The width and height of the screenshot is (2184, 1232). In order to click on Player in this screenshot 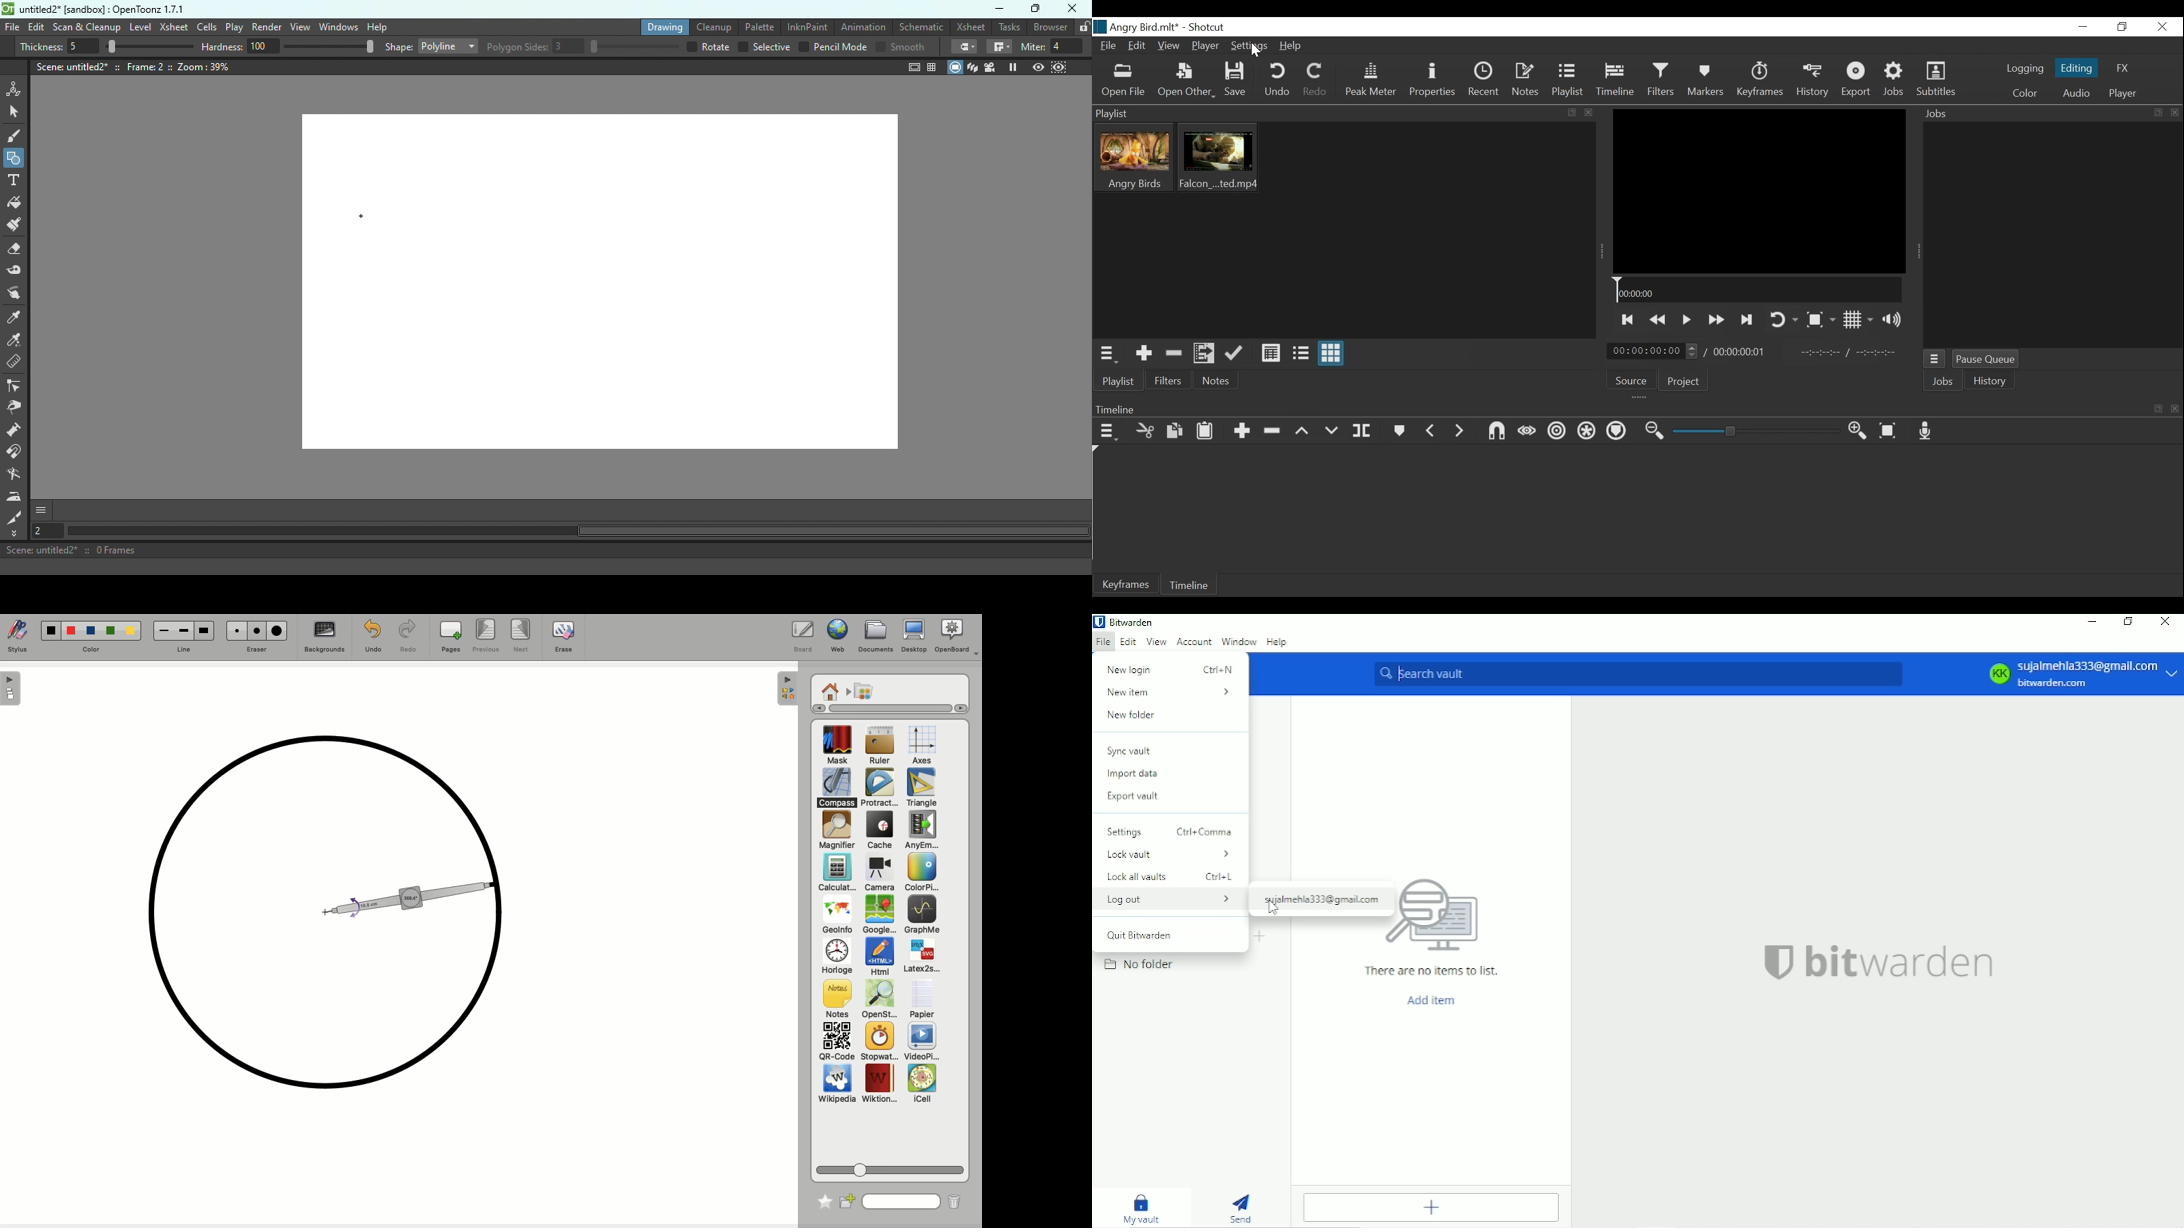, I will do `click(1204, 47)`.